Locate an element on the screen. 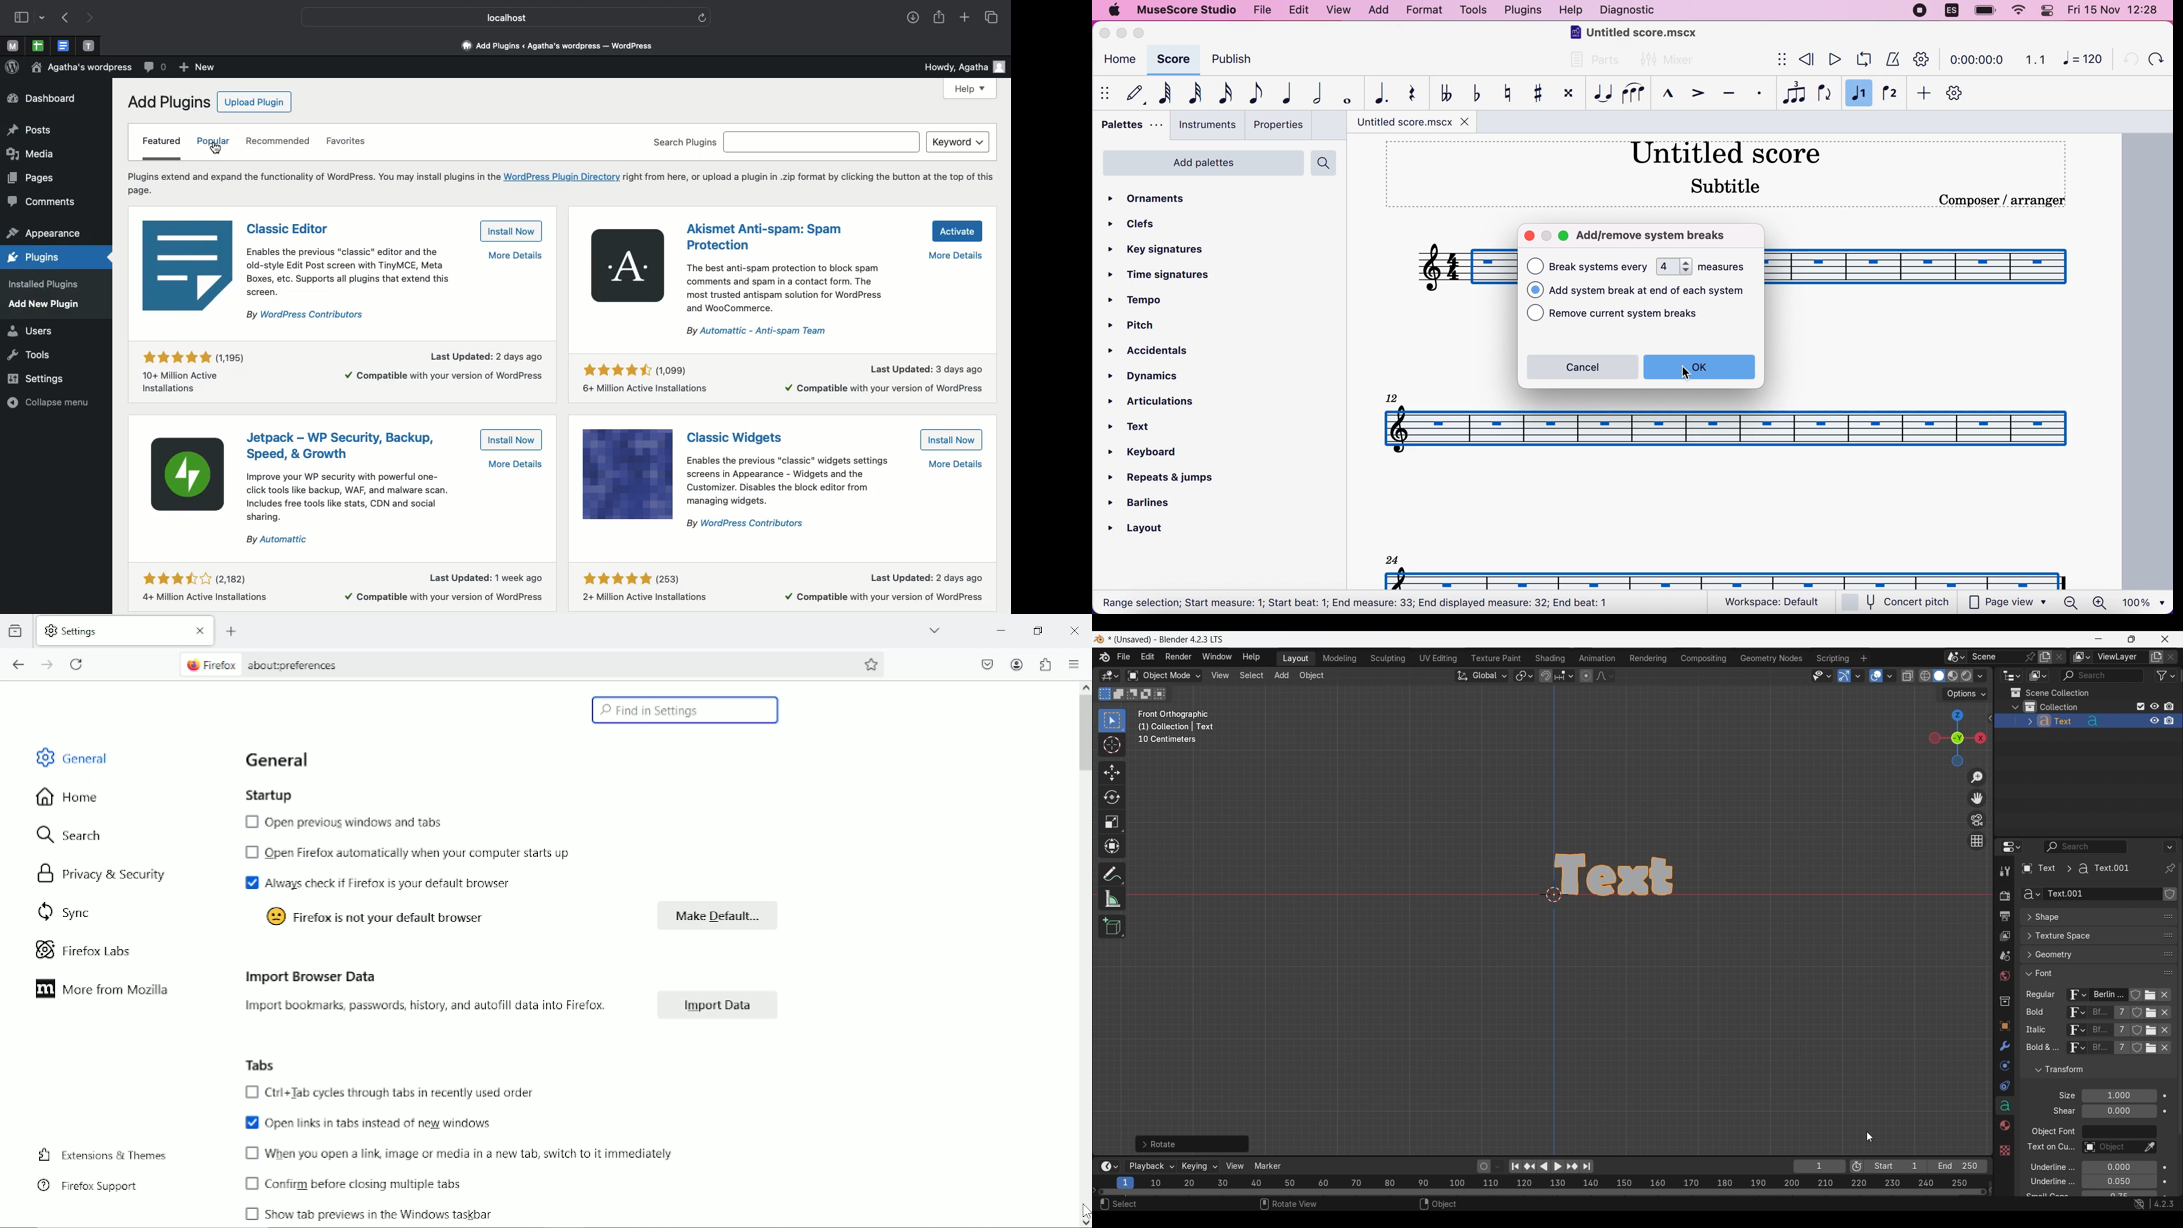 The image size is (2184, 1232). default is located at coordinates (1131, 93).